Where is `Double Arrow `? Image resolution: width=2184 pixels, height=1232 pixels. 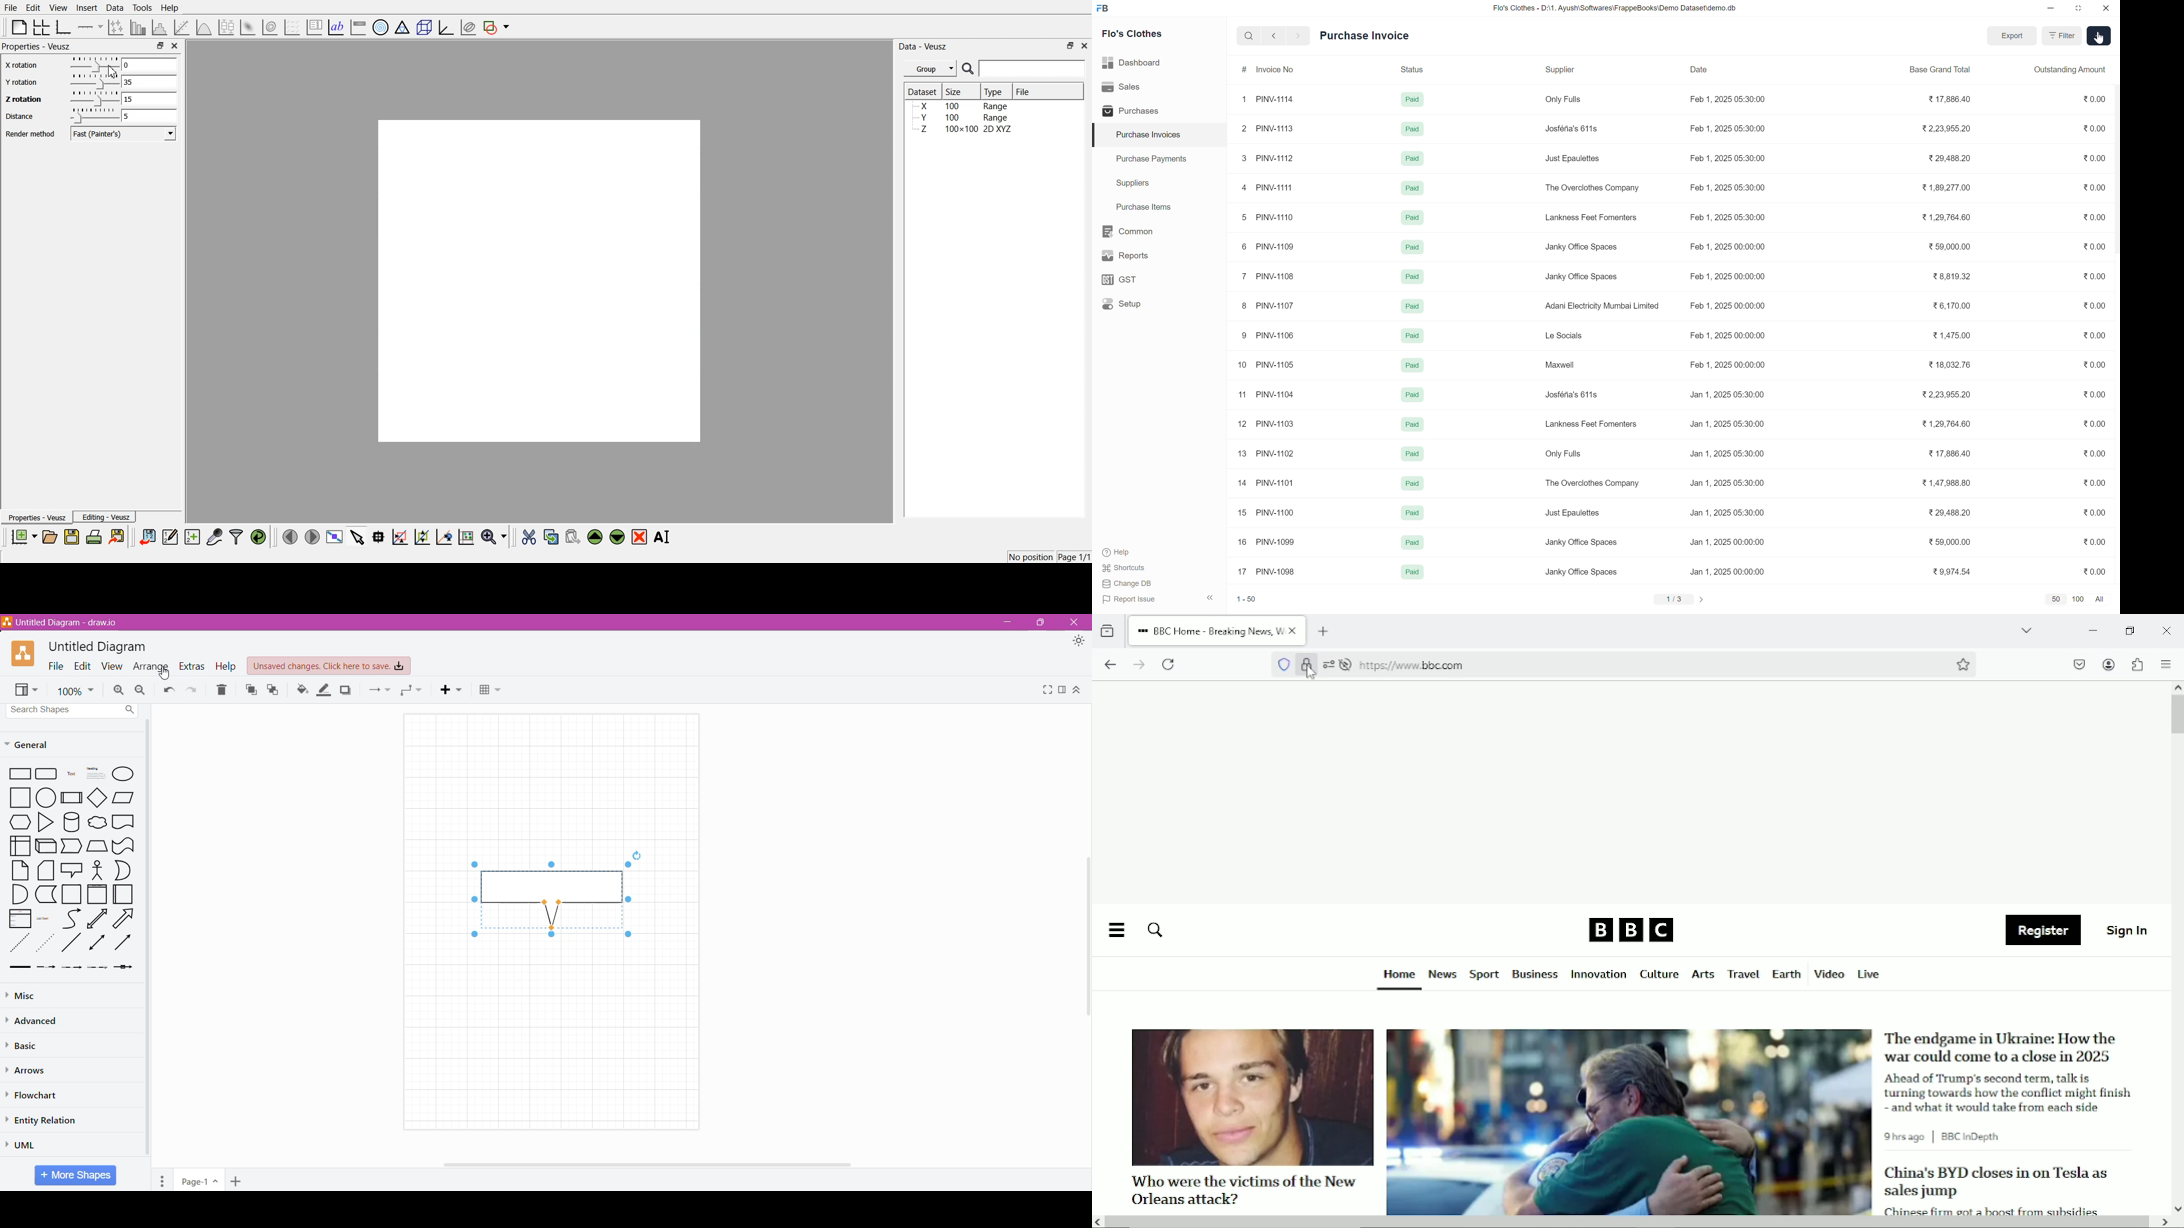
Double Arrow  is located at coordinates (97, 944).